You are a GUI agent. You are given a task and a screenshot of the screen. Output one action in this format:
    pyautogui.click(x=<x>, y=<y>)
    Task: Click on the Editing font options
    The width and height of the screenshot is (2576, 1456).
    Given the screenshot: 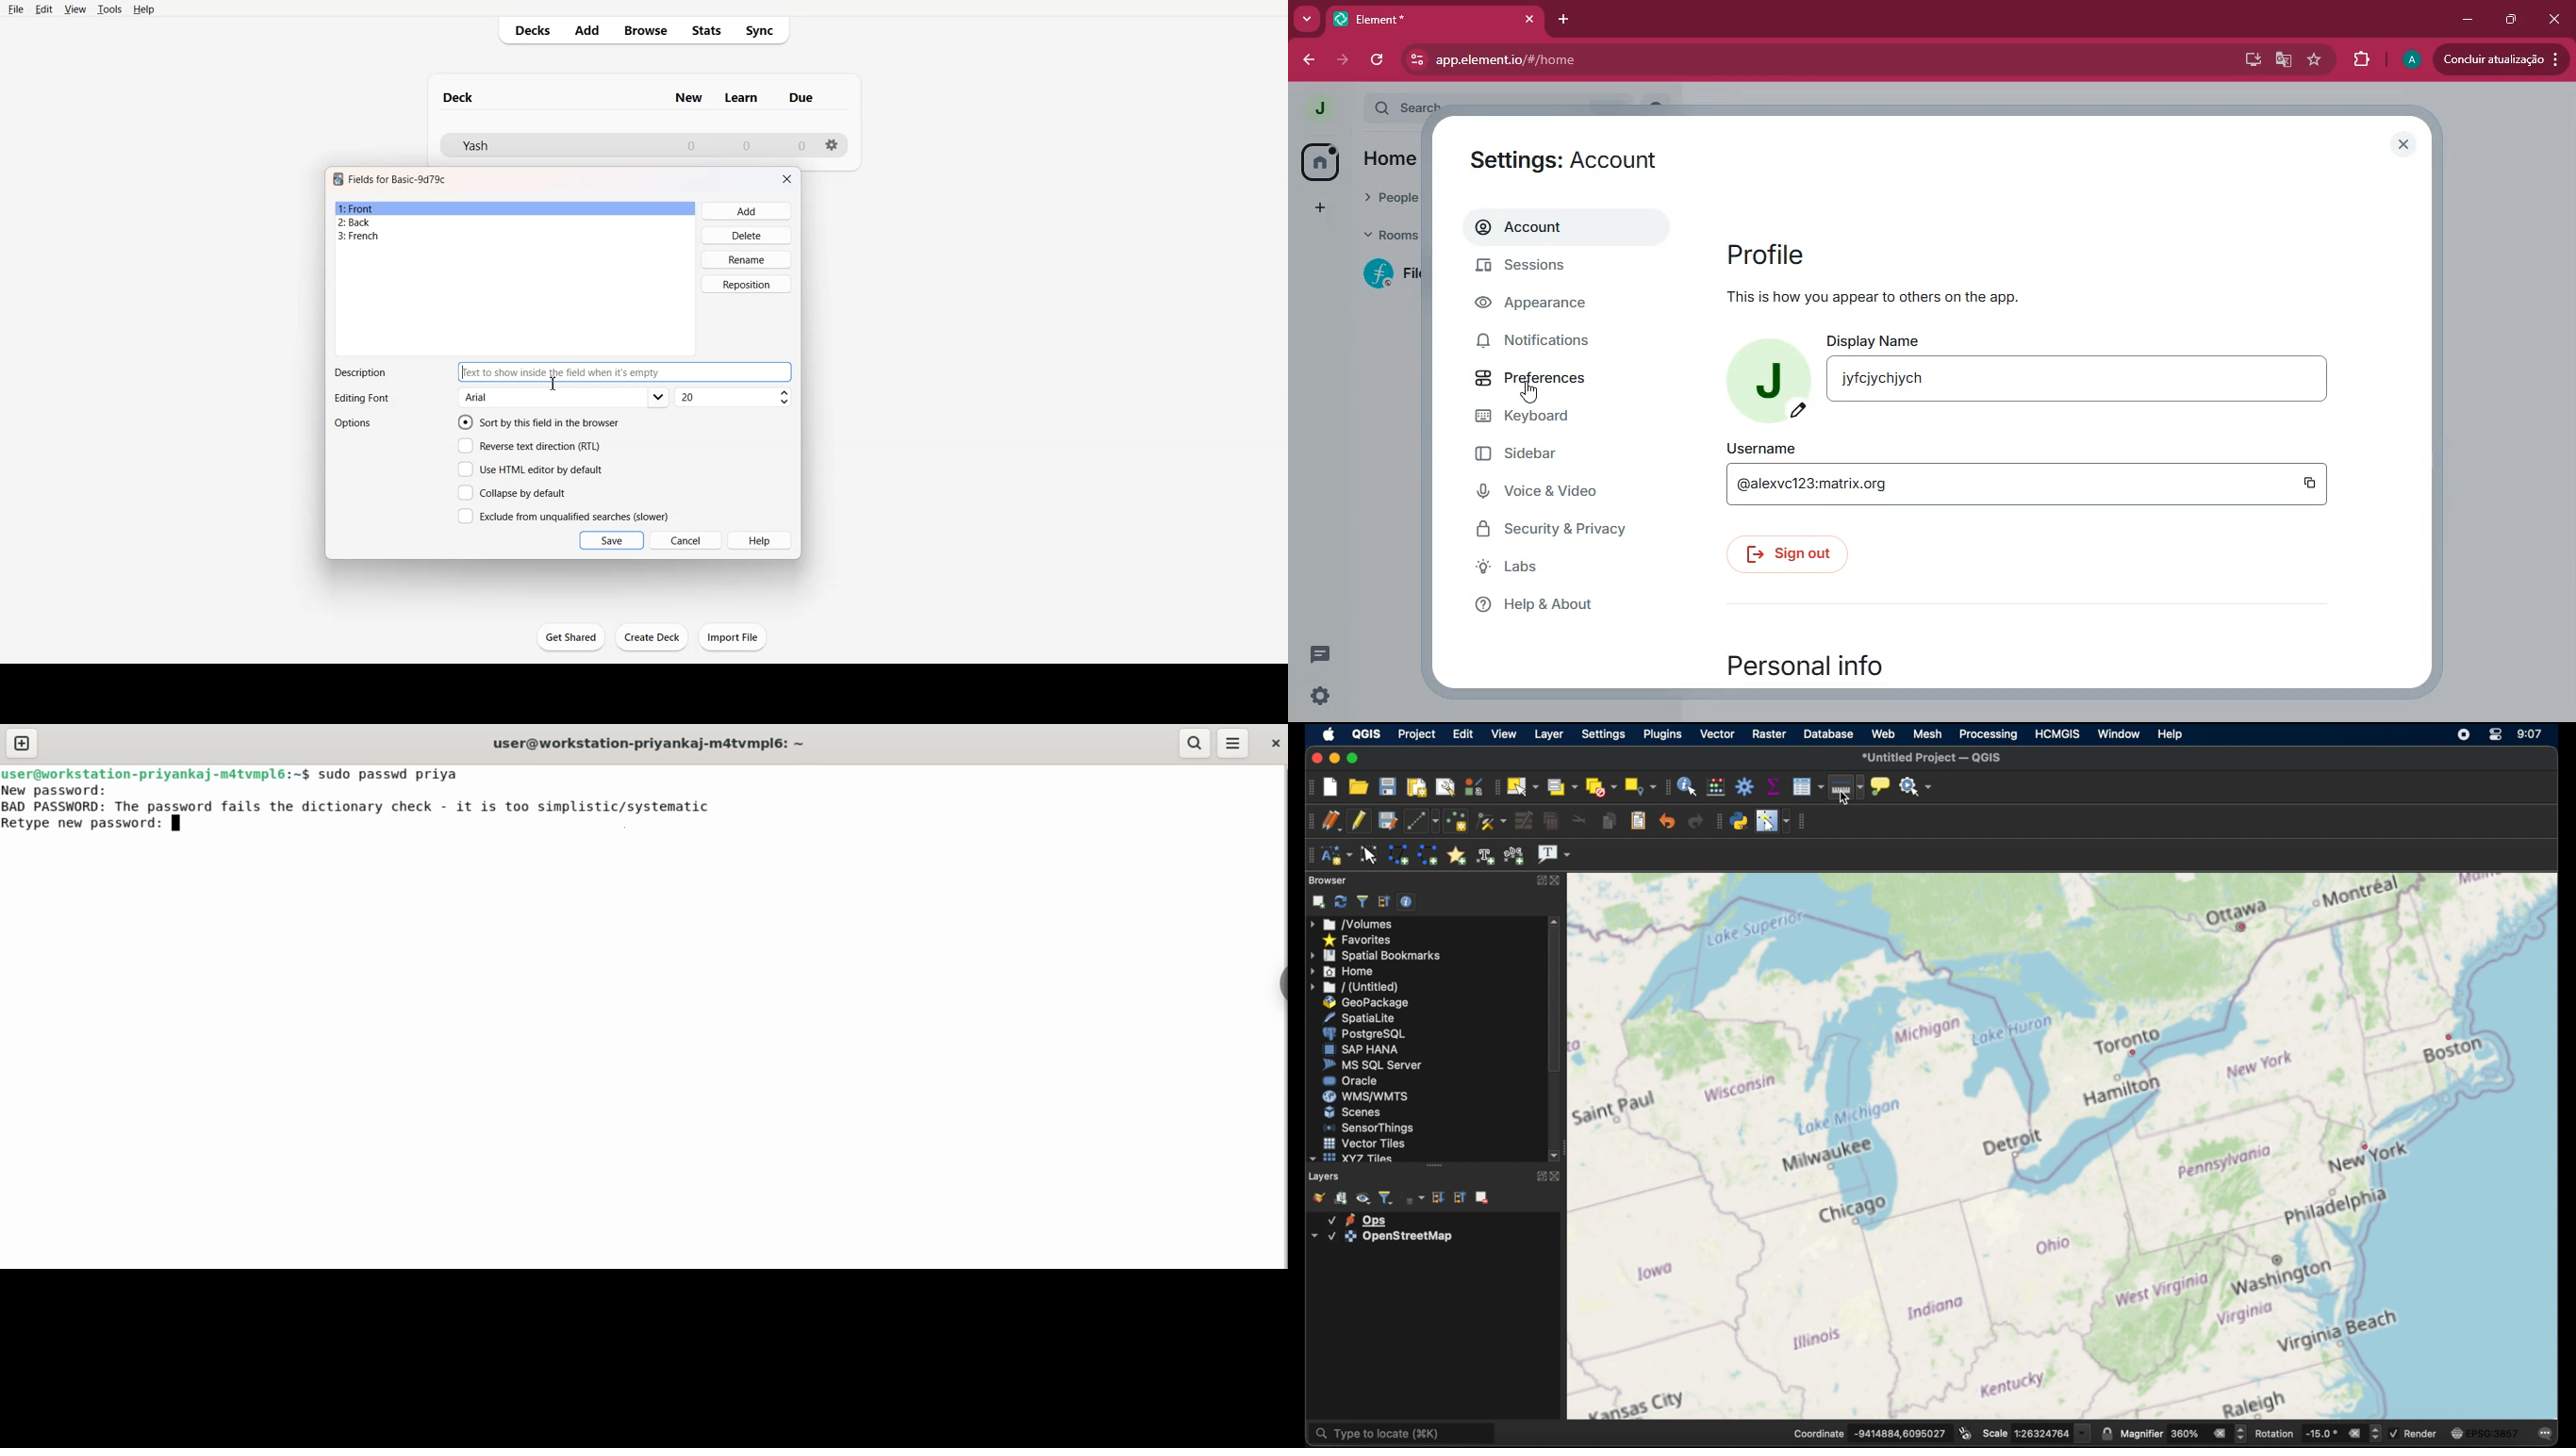 What is the action you would take?
    pyautogui.click(x=564, y=398)
    